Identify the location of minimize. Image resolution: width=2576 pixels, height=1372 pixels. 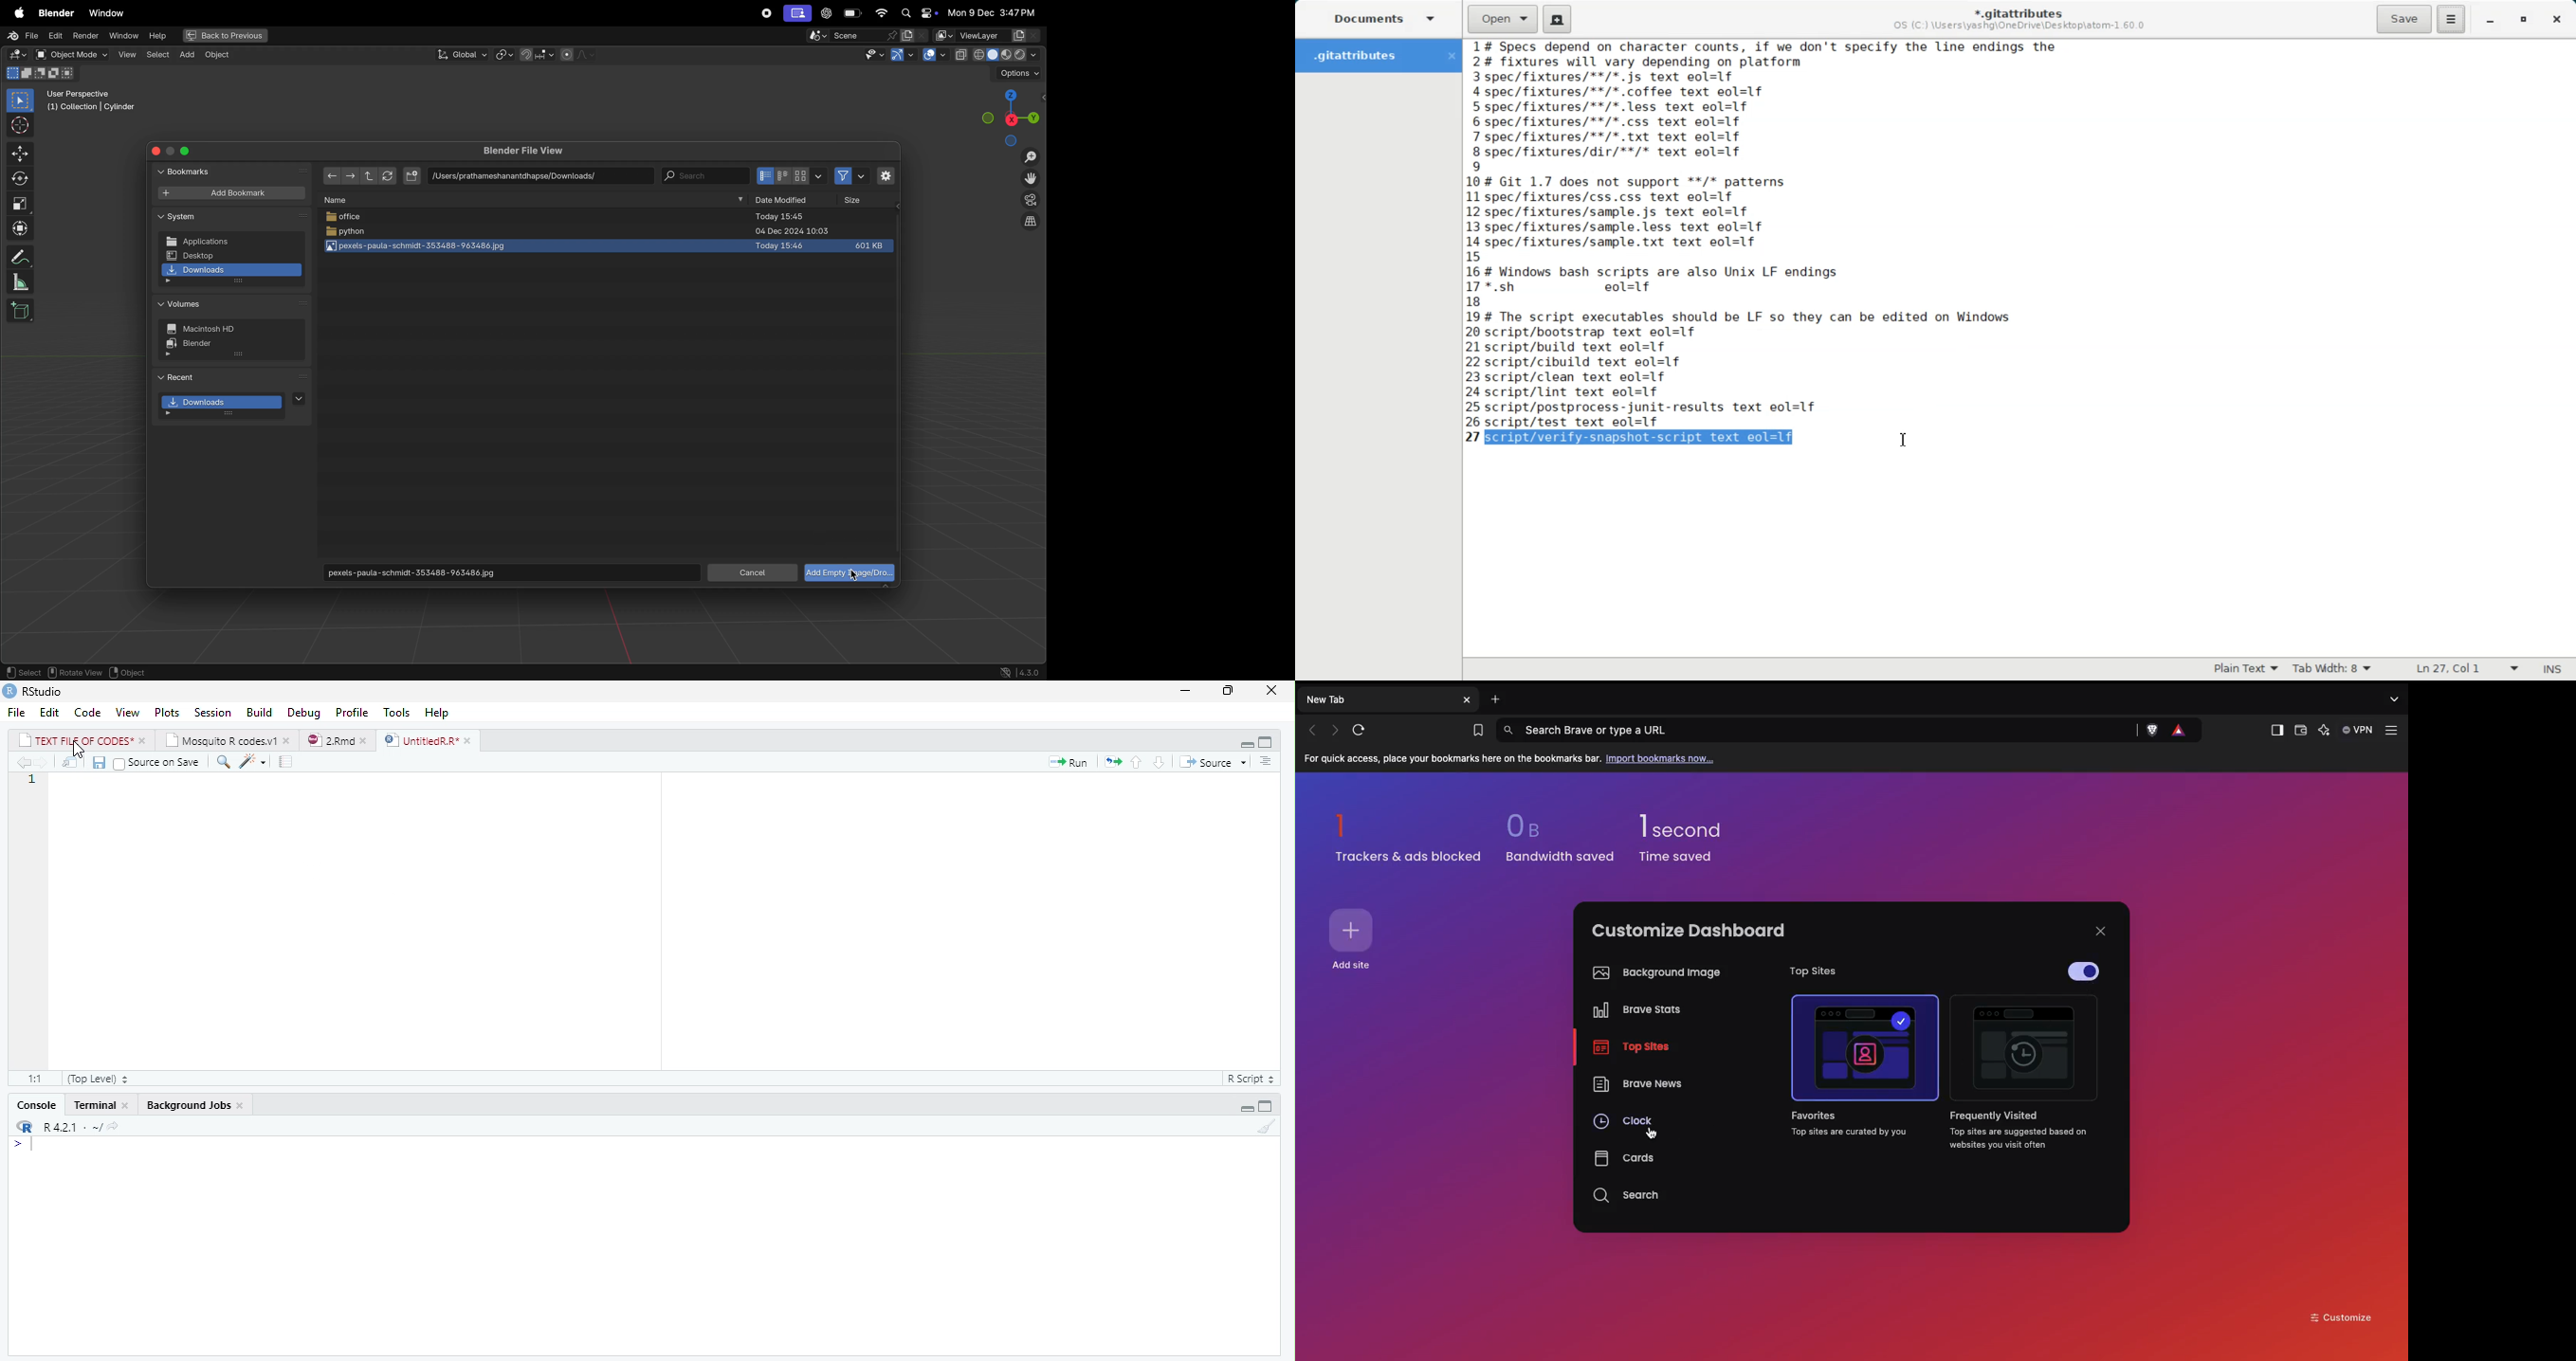
(1185, 692).